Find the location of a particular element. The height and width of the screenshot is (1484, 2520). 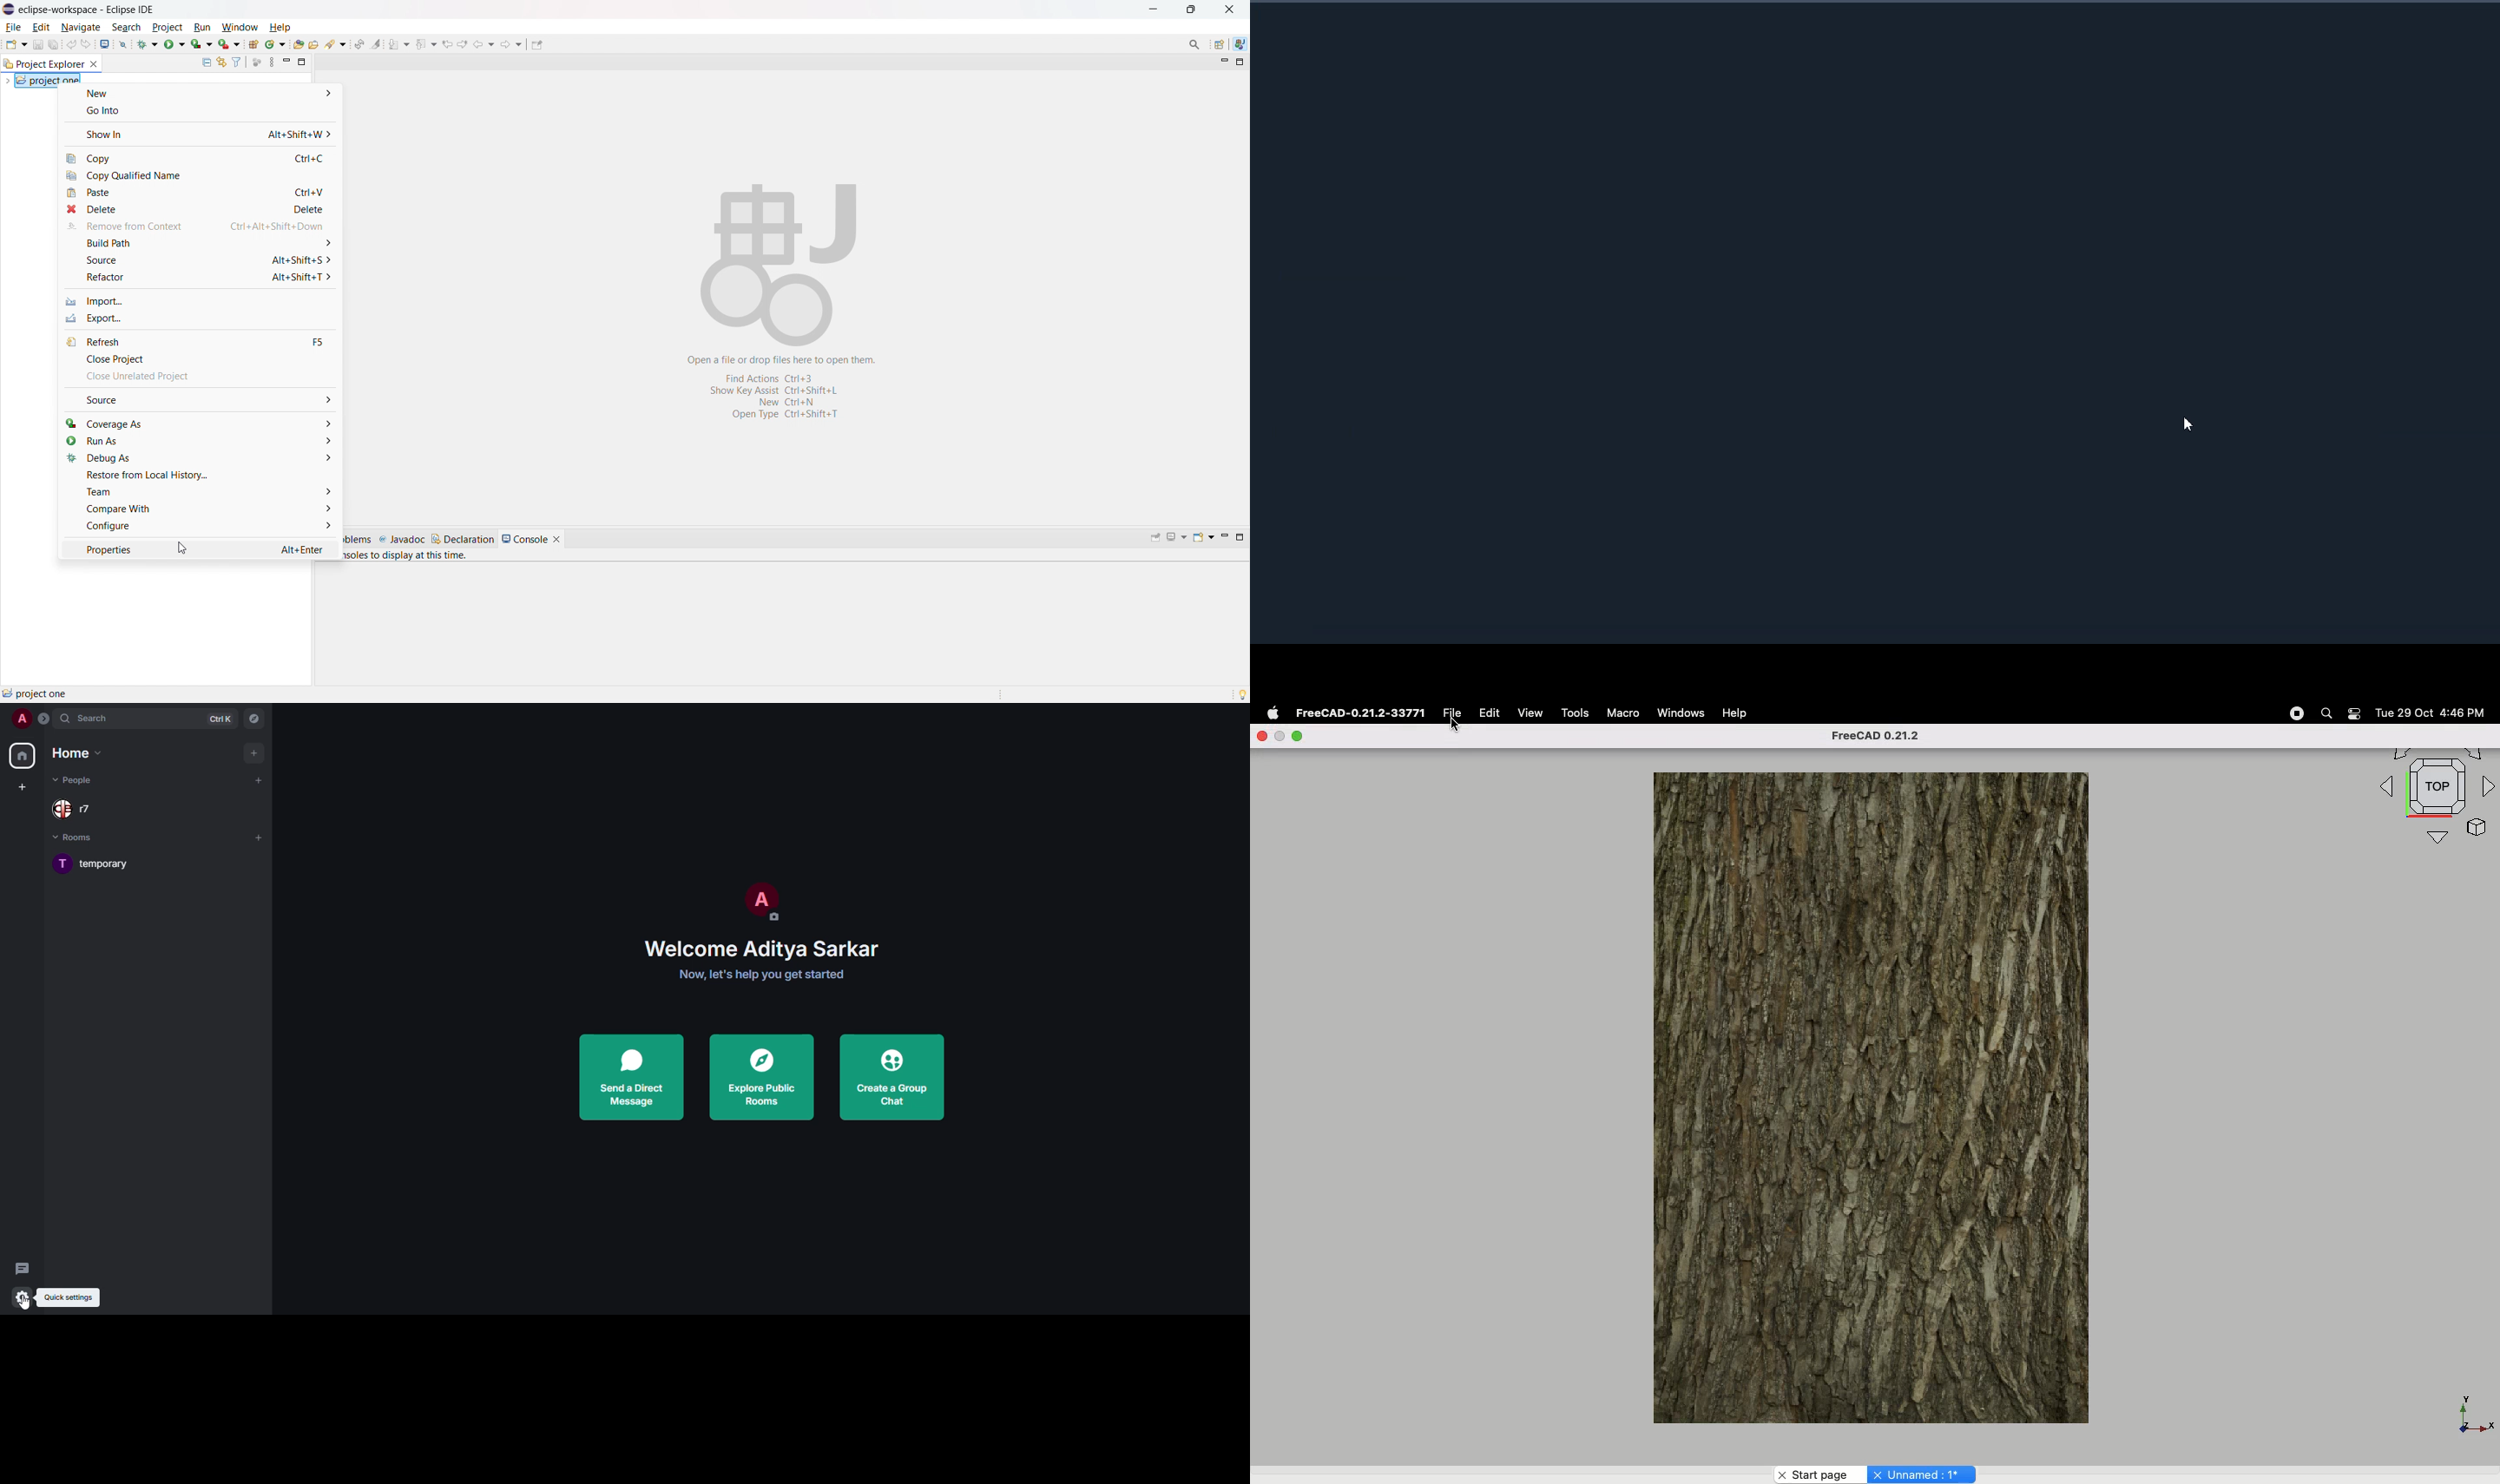

add is located at coordinates (259, 838).